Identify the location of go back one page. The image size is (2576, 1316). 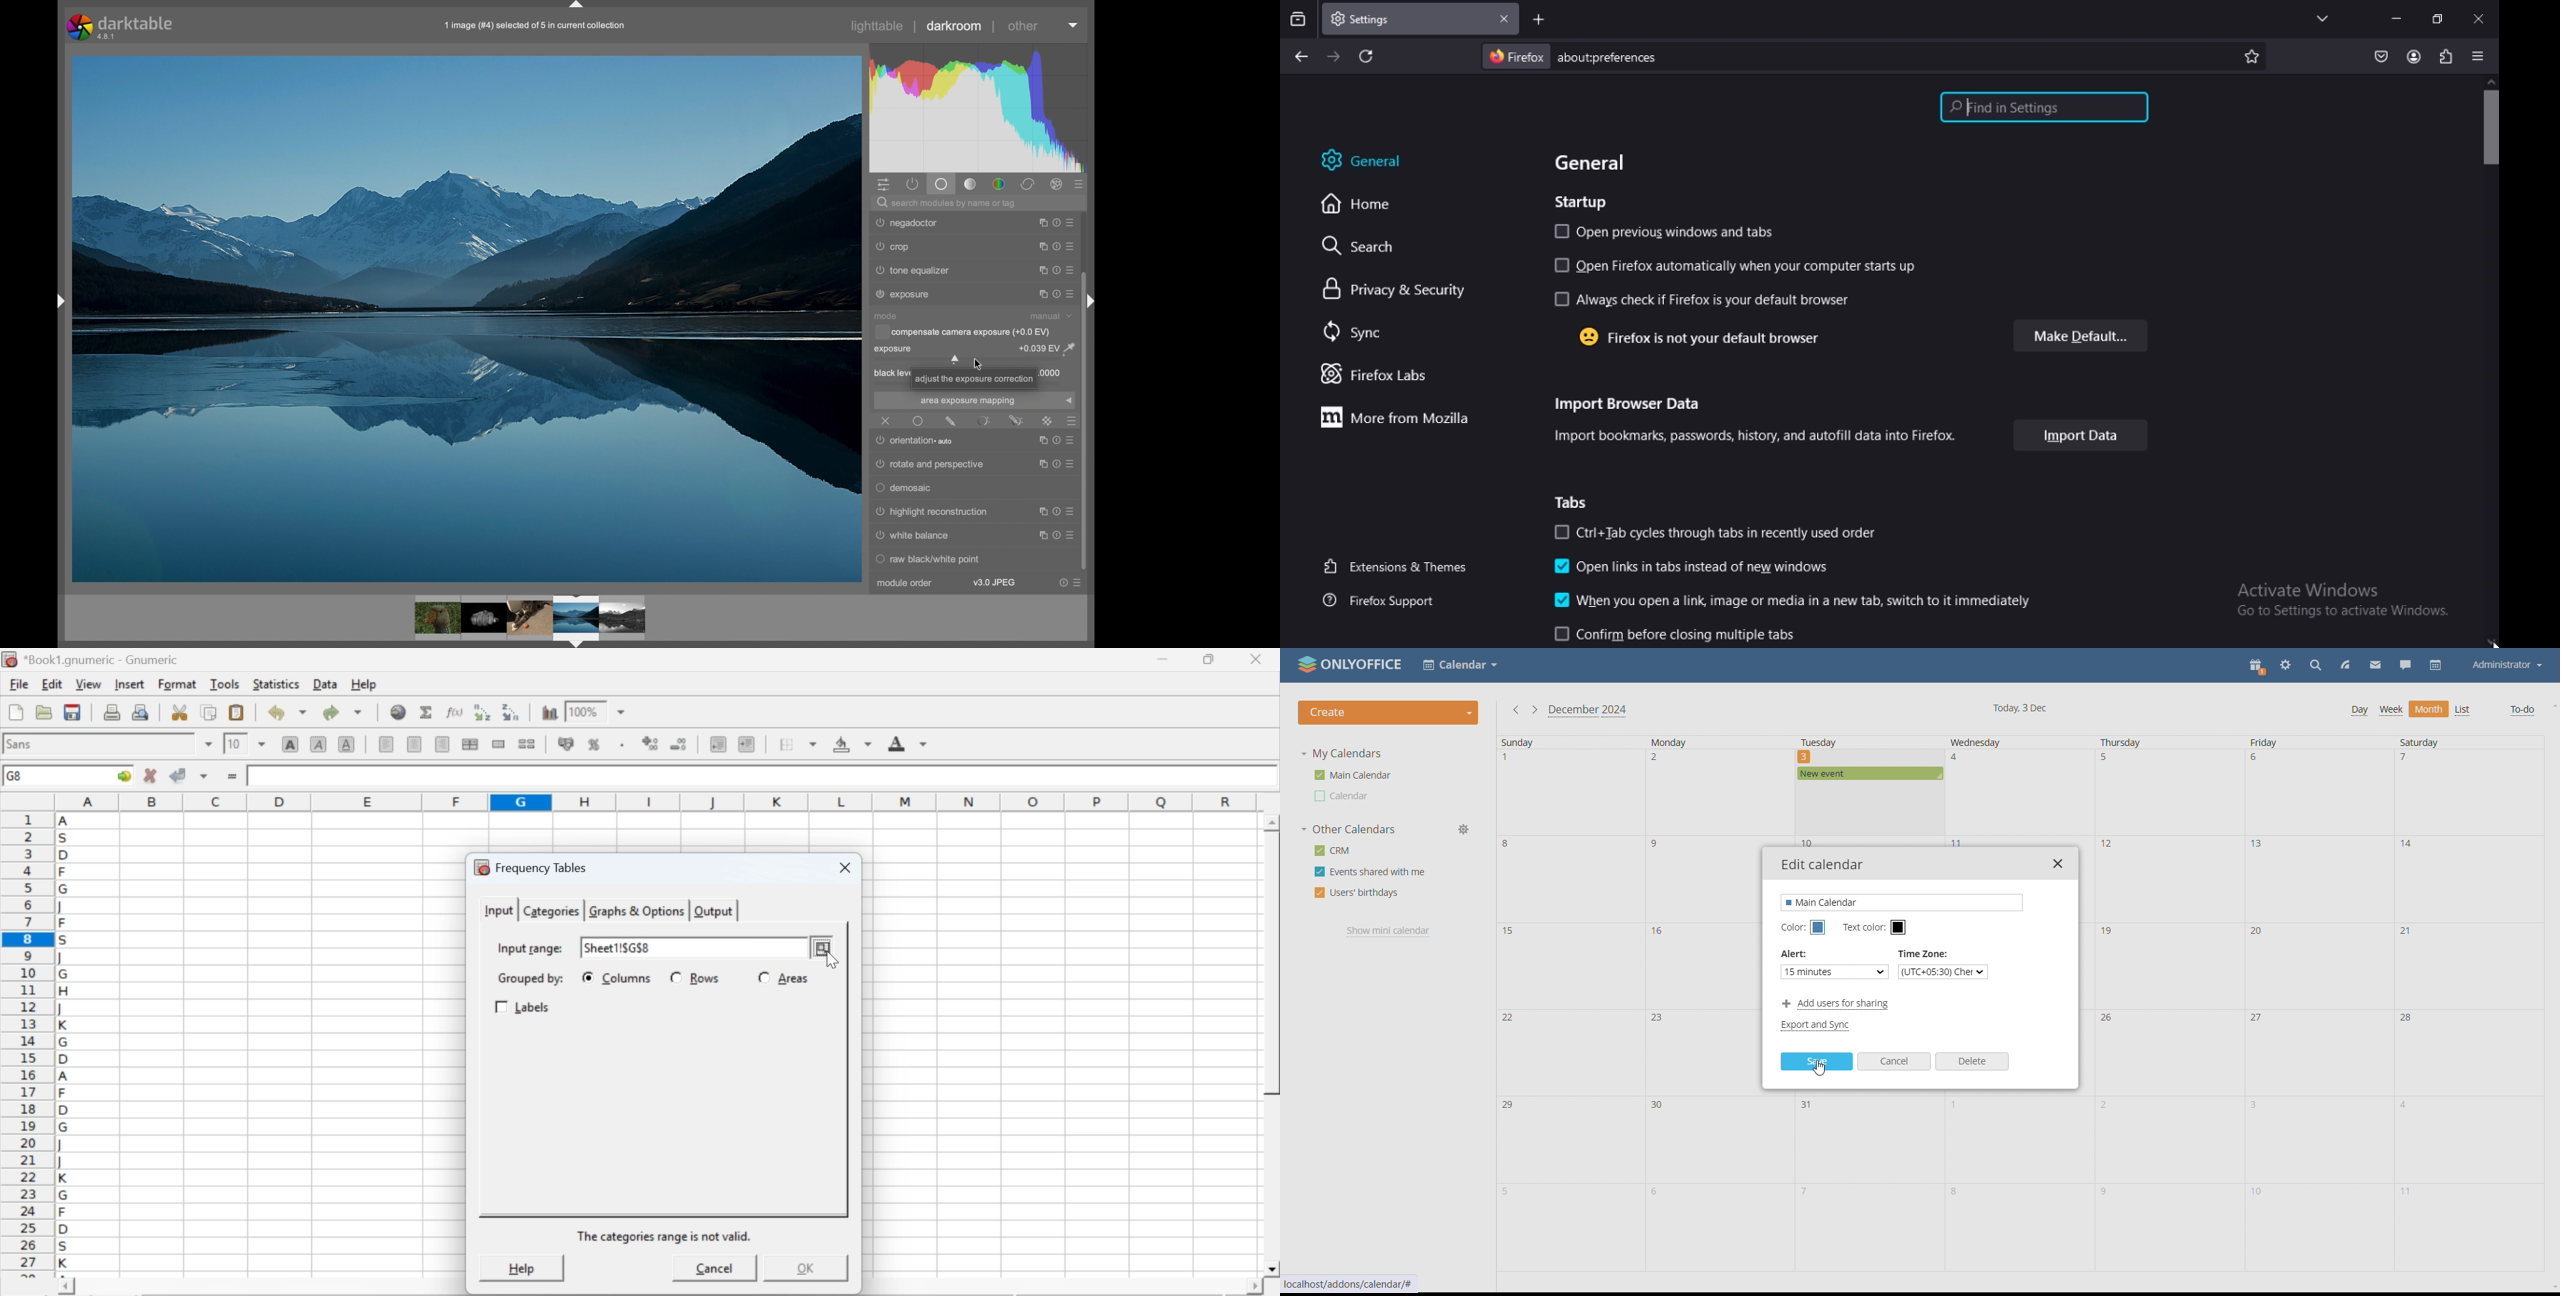
(1299, 56).